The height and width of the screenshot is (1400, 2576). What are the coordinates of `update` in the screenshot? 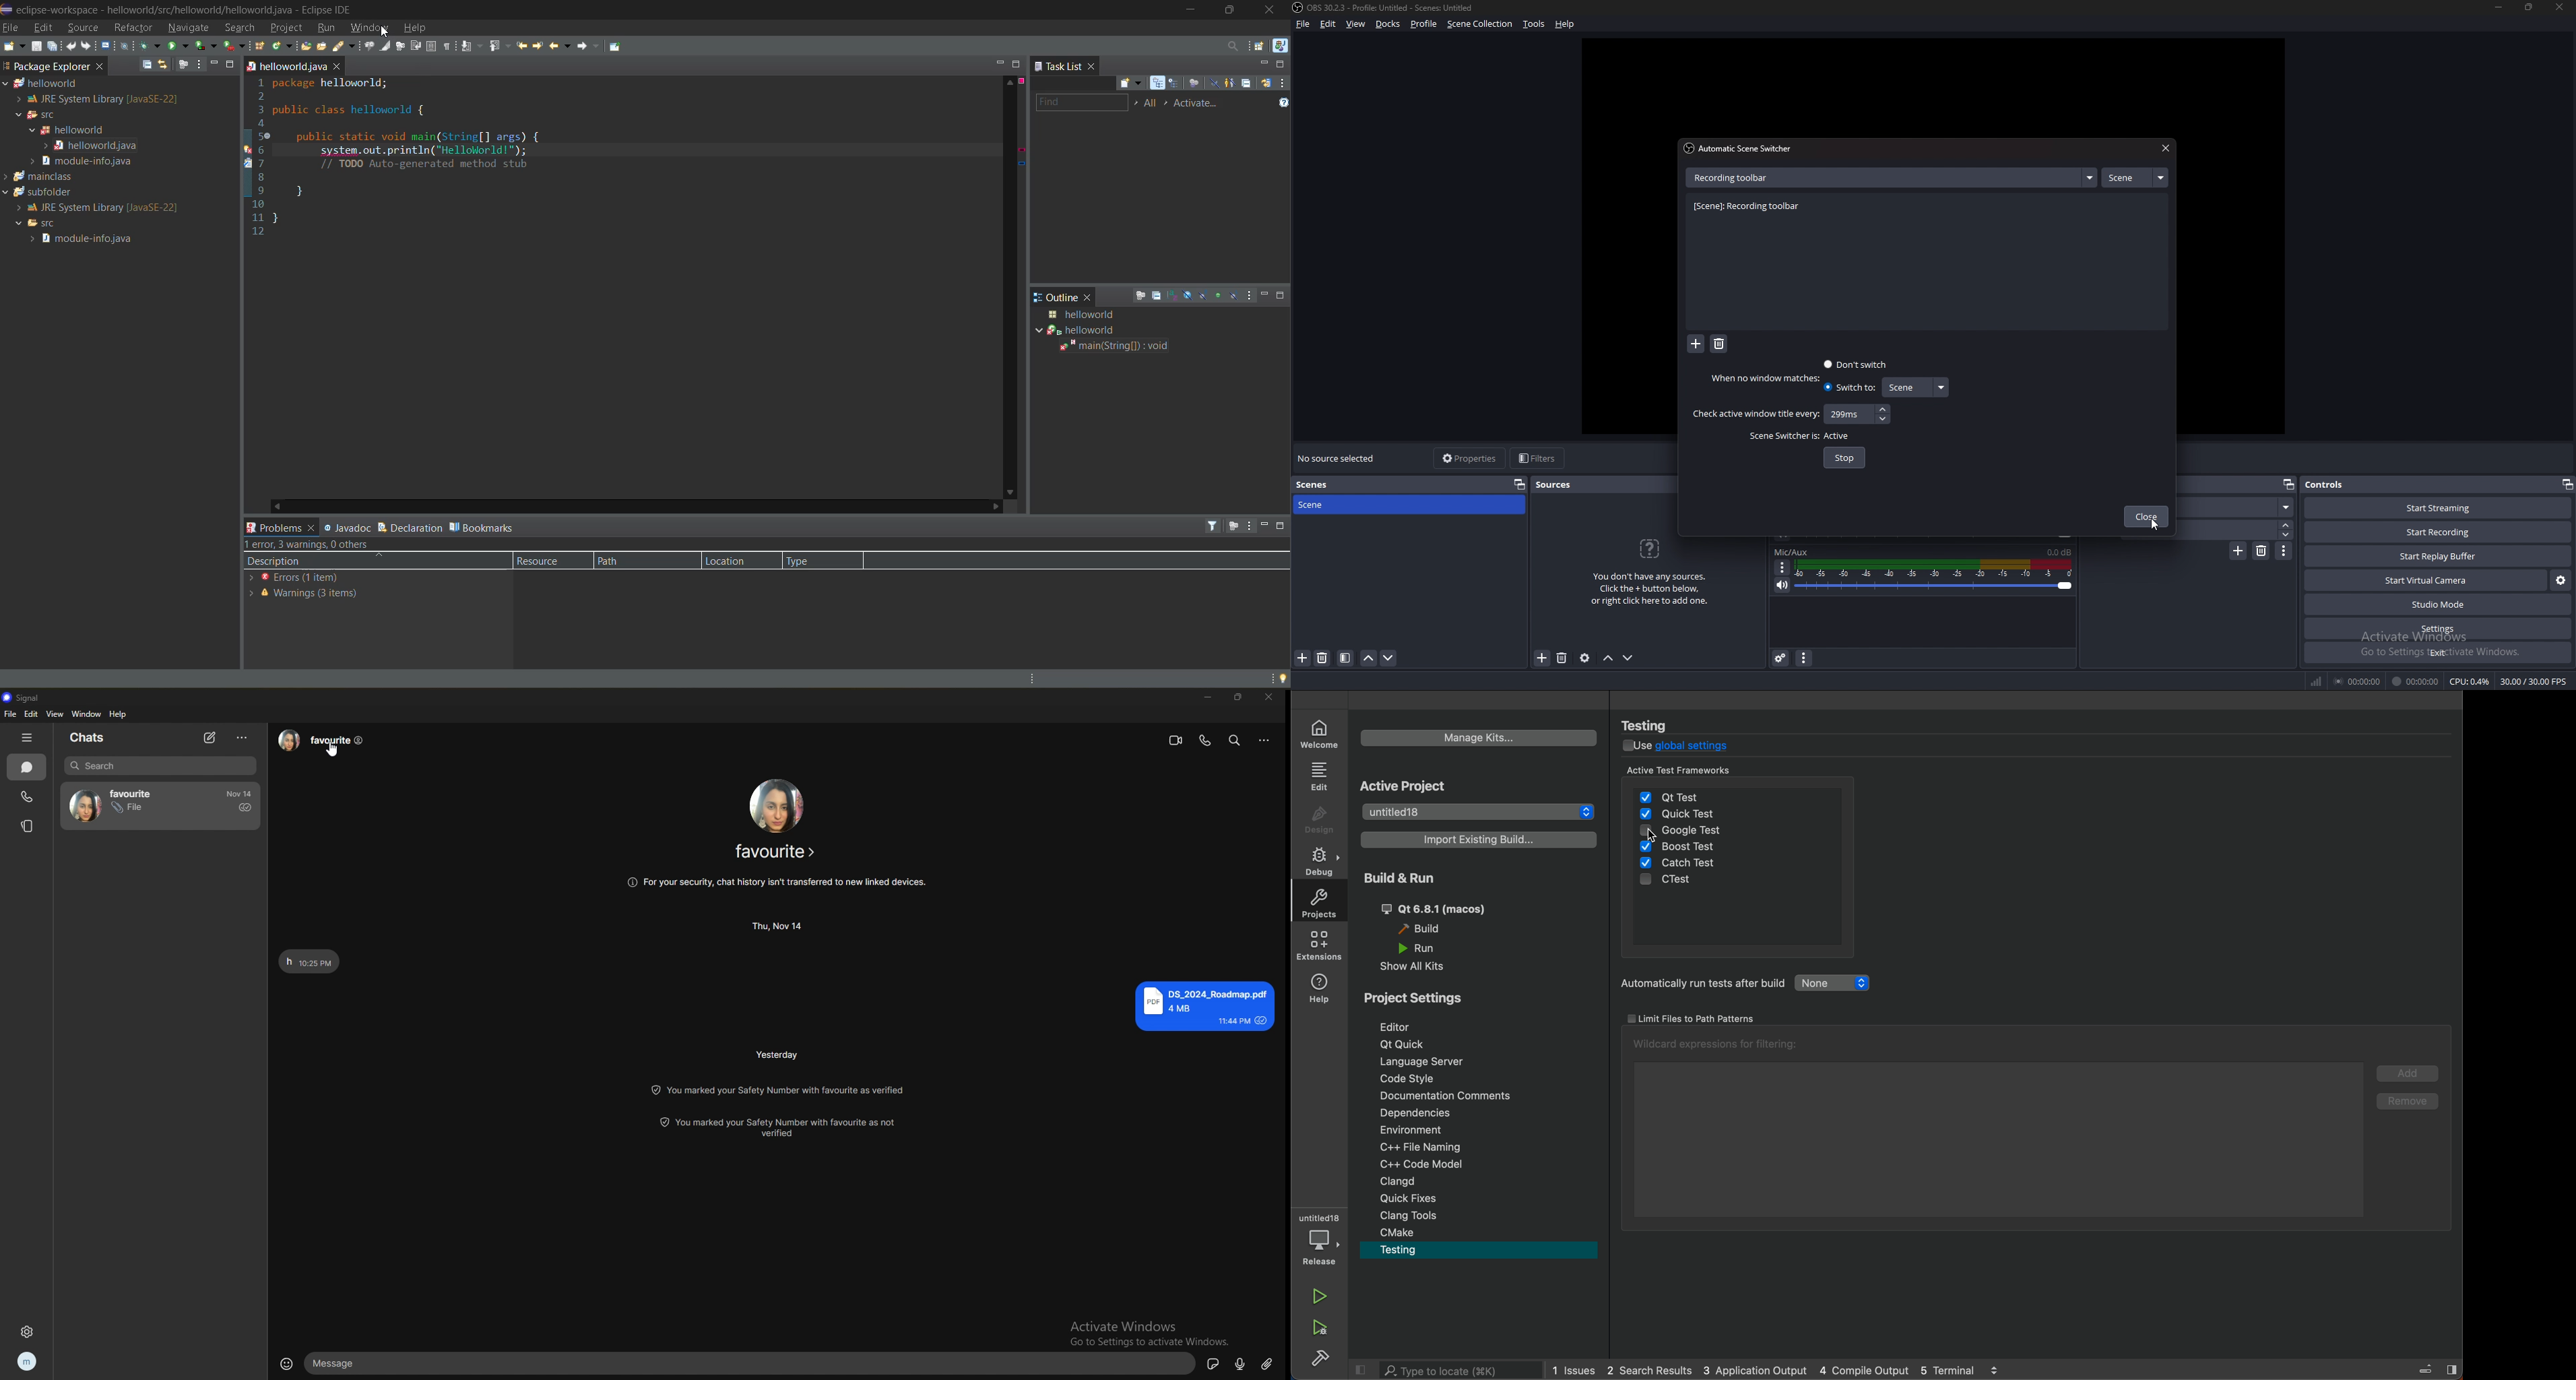 It's located at (782, 1127).